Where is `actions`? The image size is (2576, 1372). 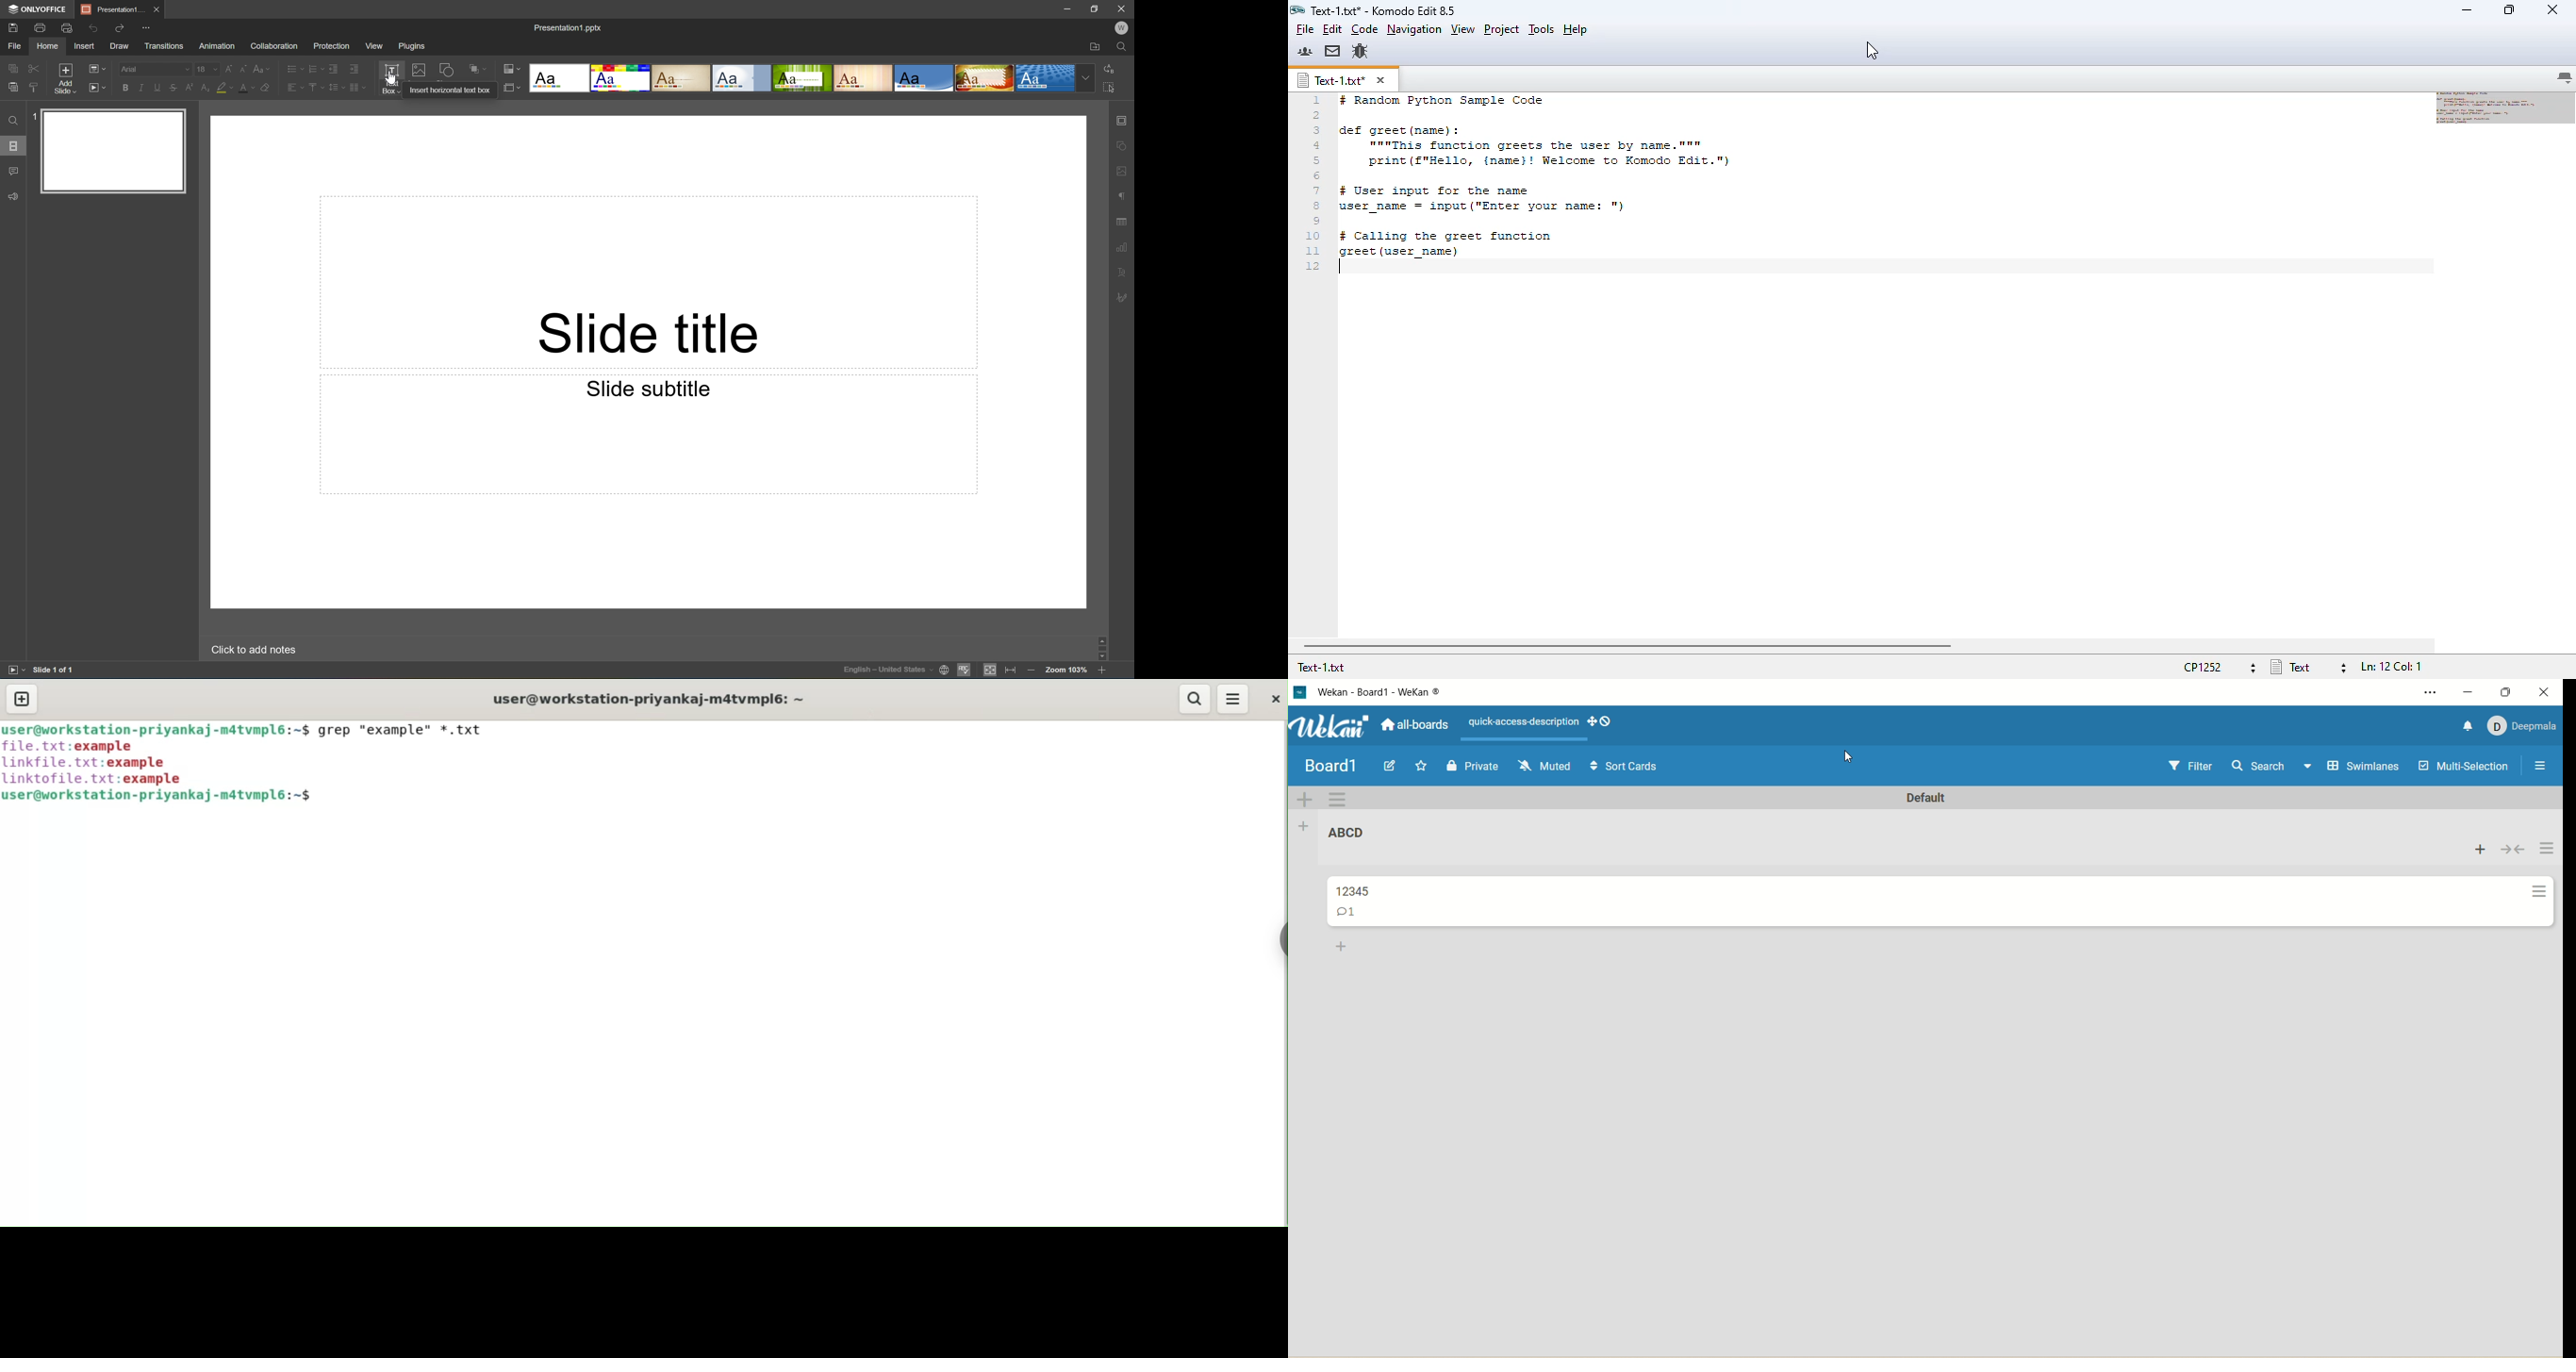
actions is located at coordinates (2543, 881).